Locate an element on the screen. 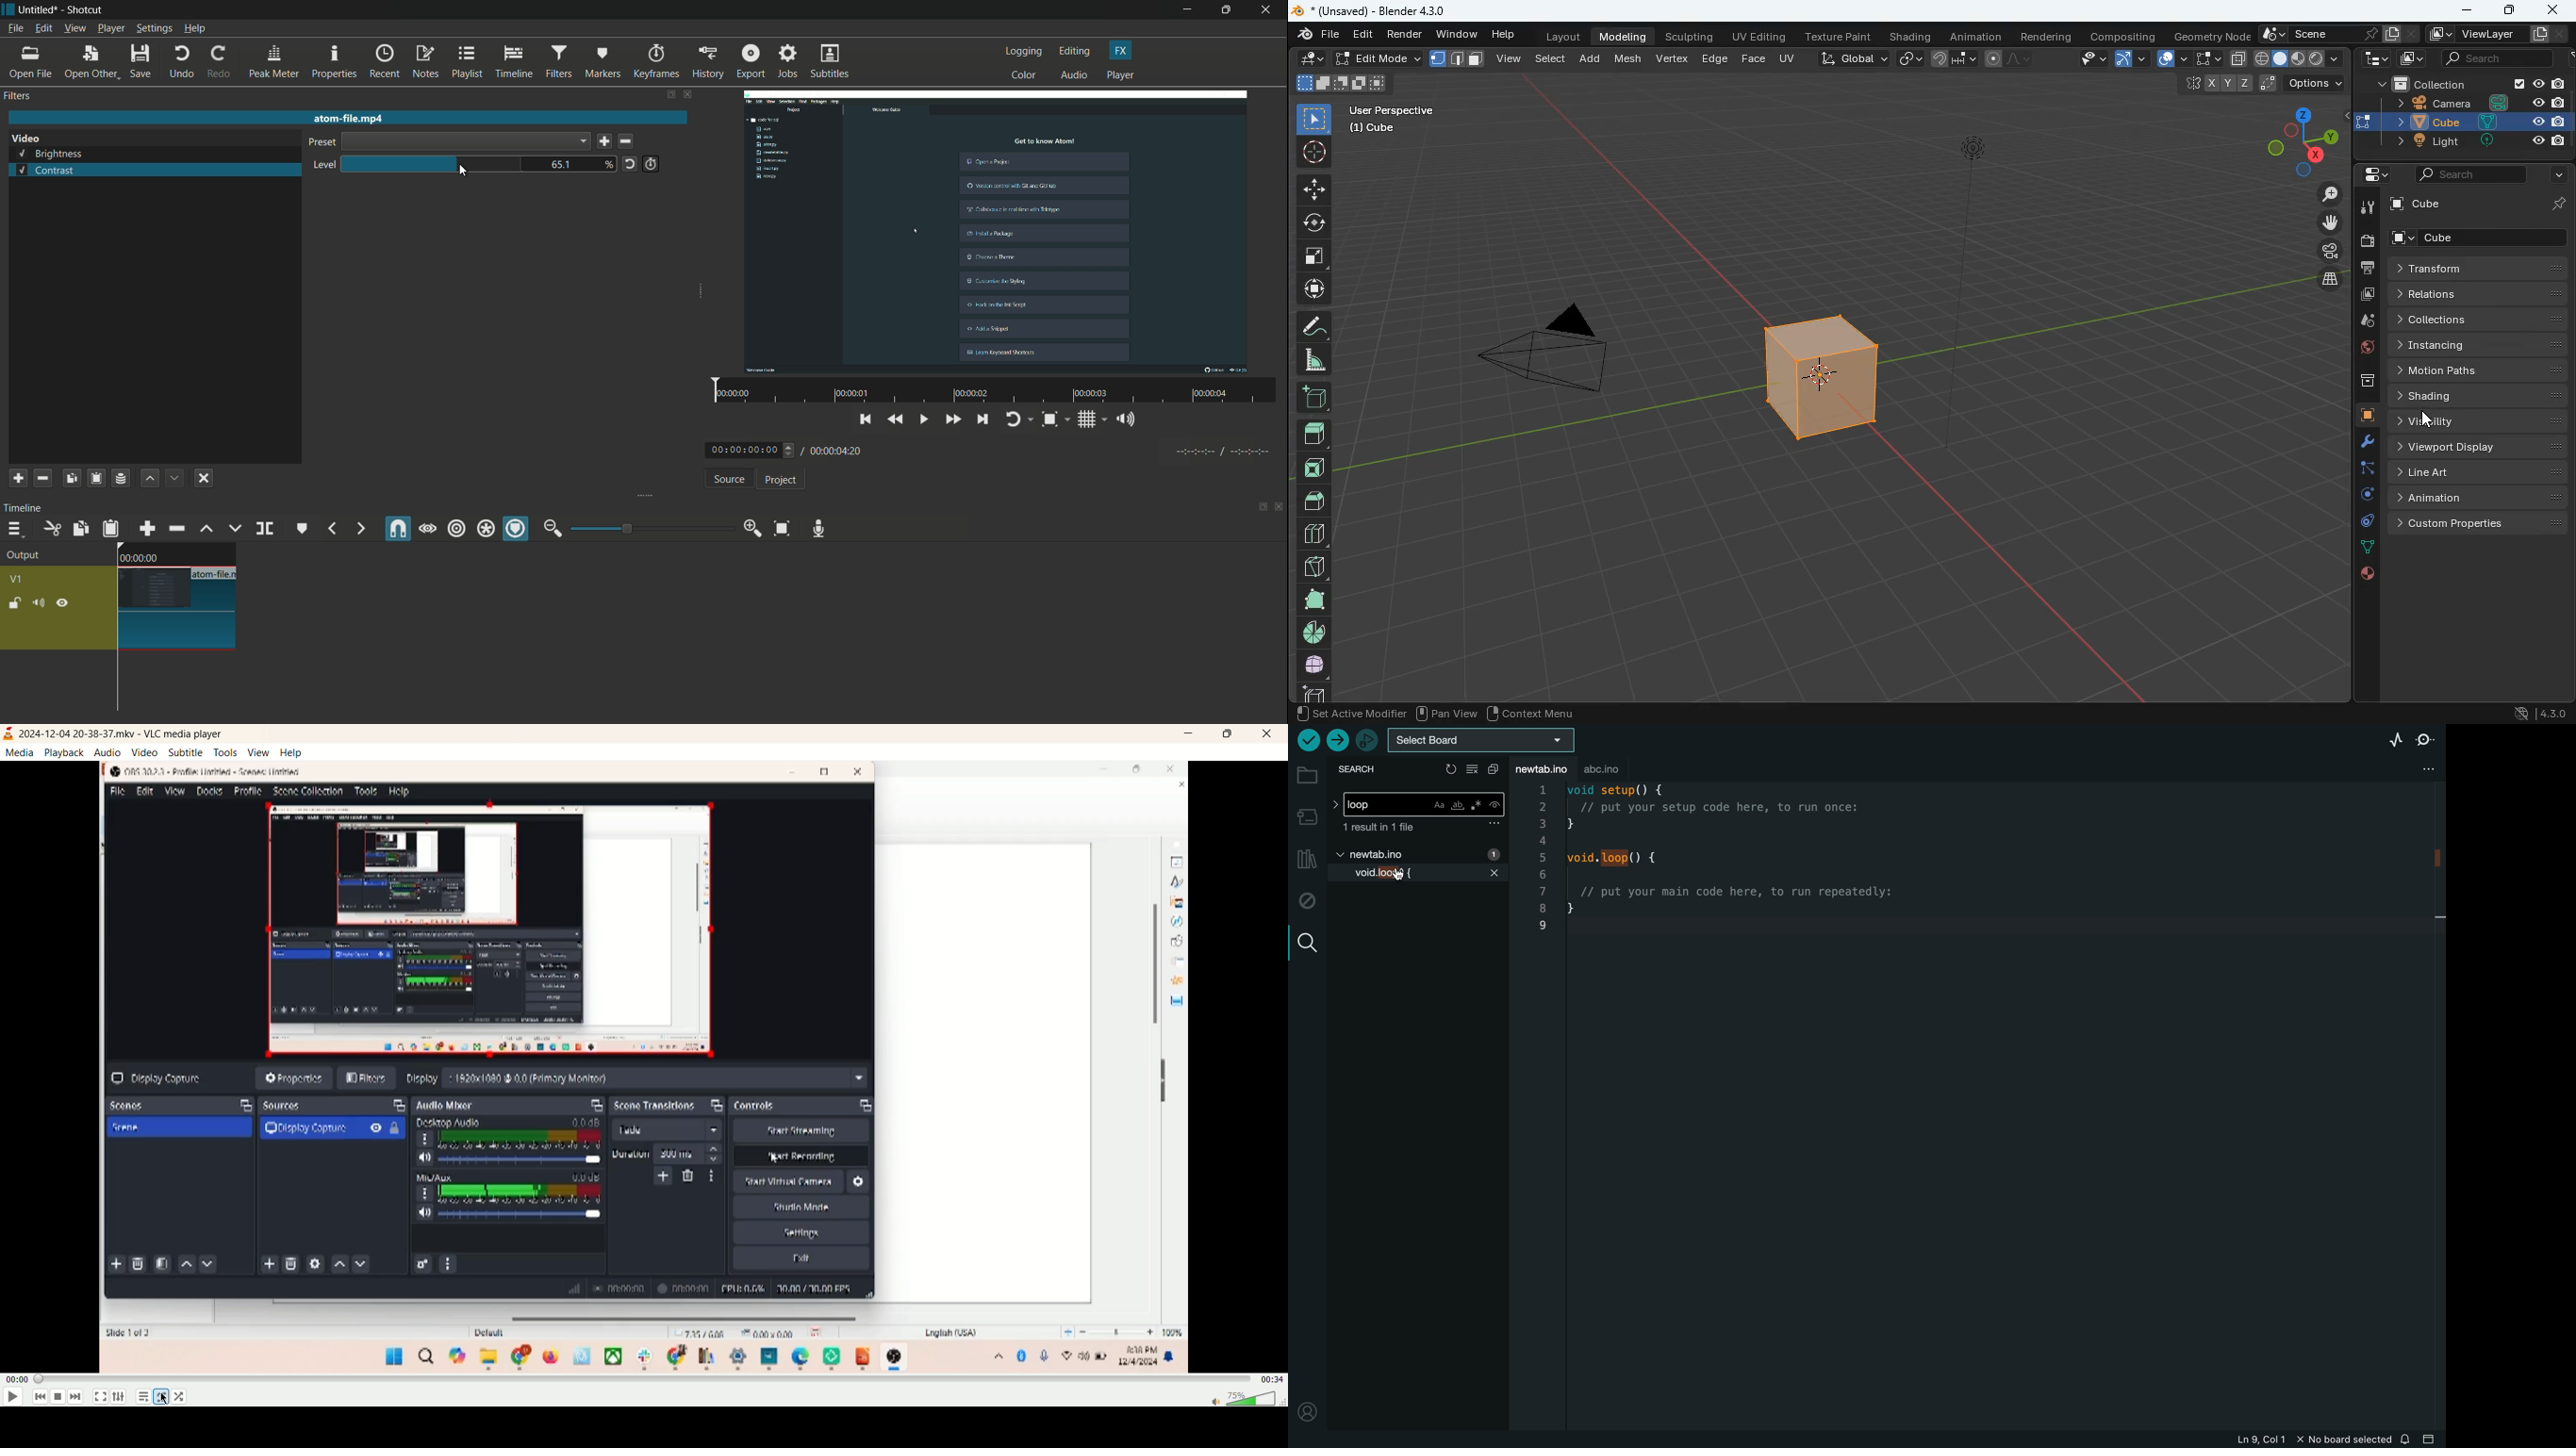  skip to the previous point is located at coordinates (866, 418).